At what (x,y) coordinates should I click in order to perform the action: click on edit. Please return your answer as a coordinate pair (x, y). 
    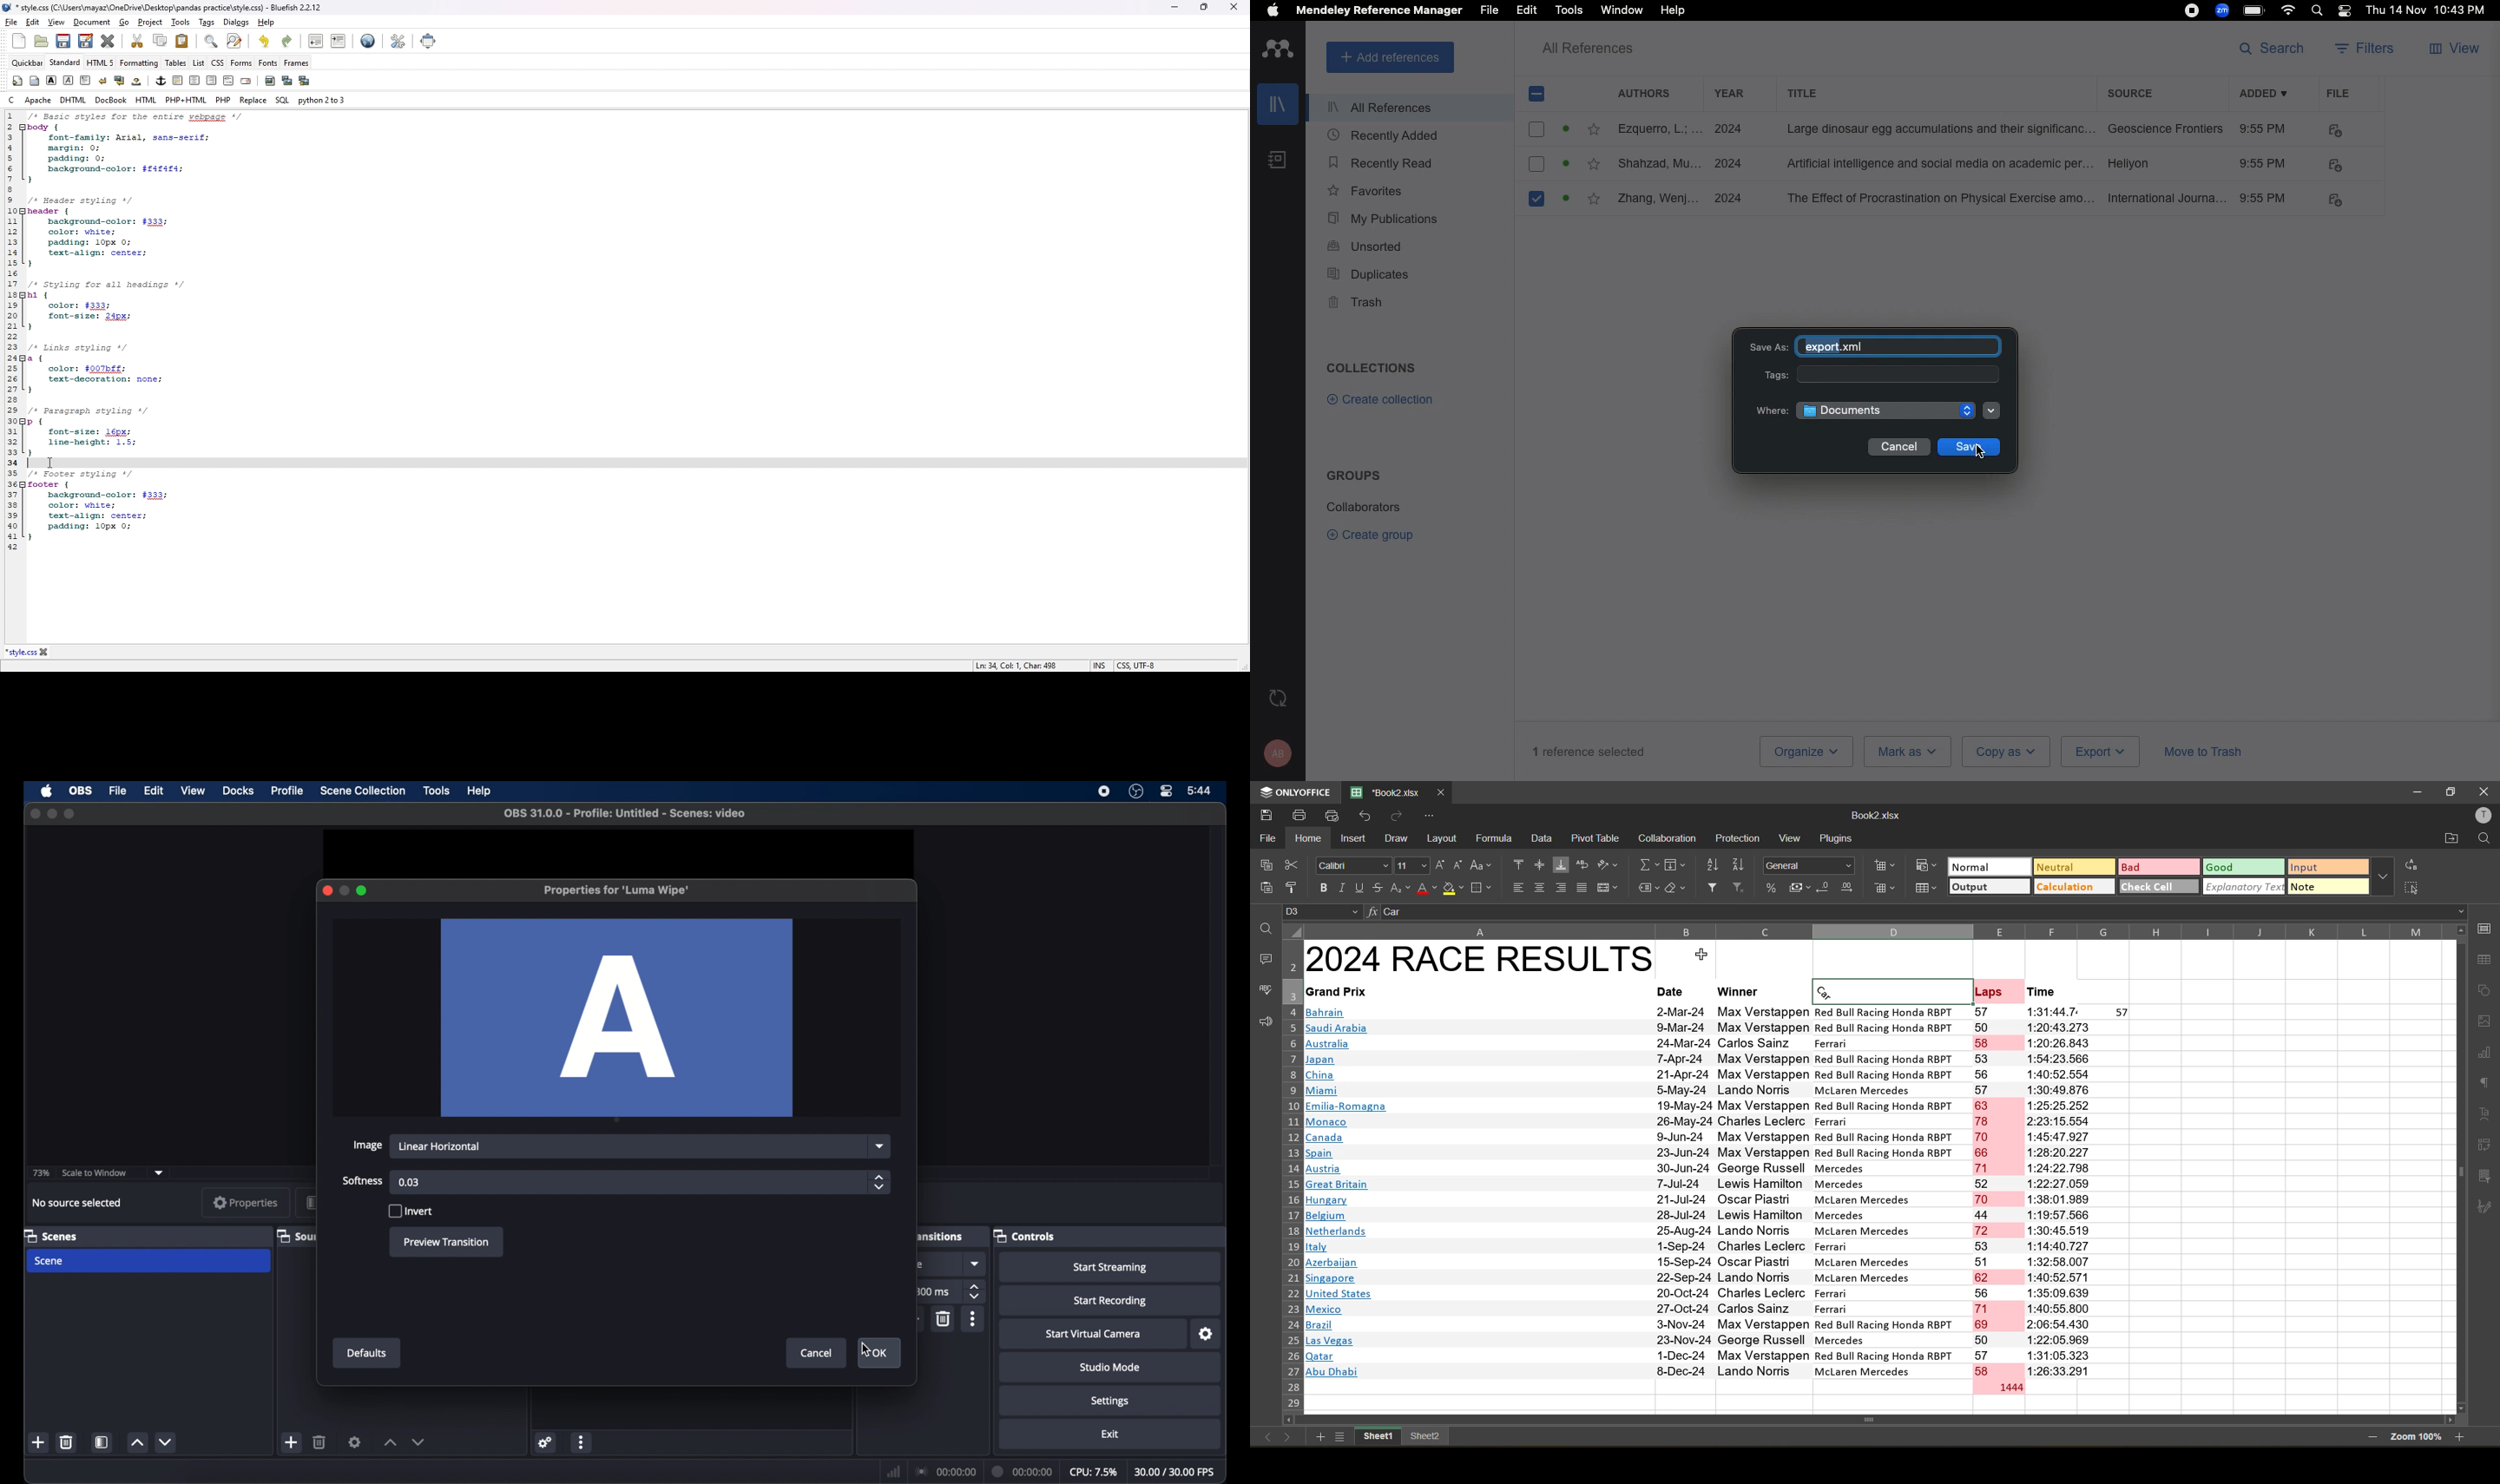
    Looking at the image, I should click on (154, 791).